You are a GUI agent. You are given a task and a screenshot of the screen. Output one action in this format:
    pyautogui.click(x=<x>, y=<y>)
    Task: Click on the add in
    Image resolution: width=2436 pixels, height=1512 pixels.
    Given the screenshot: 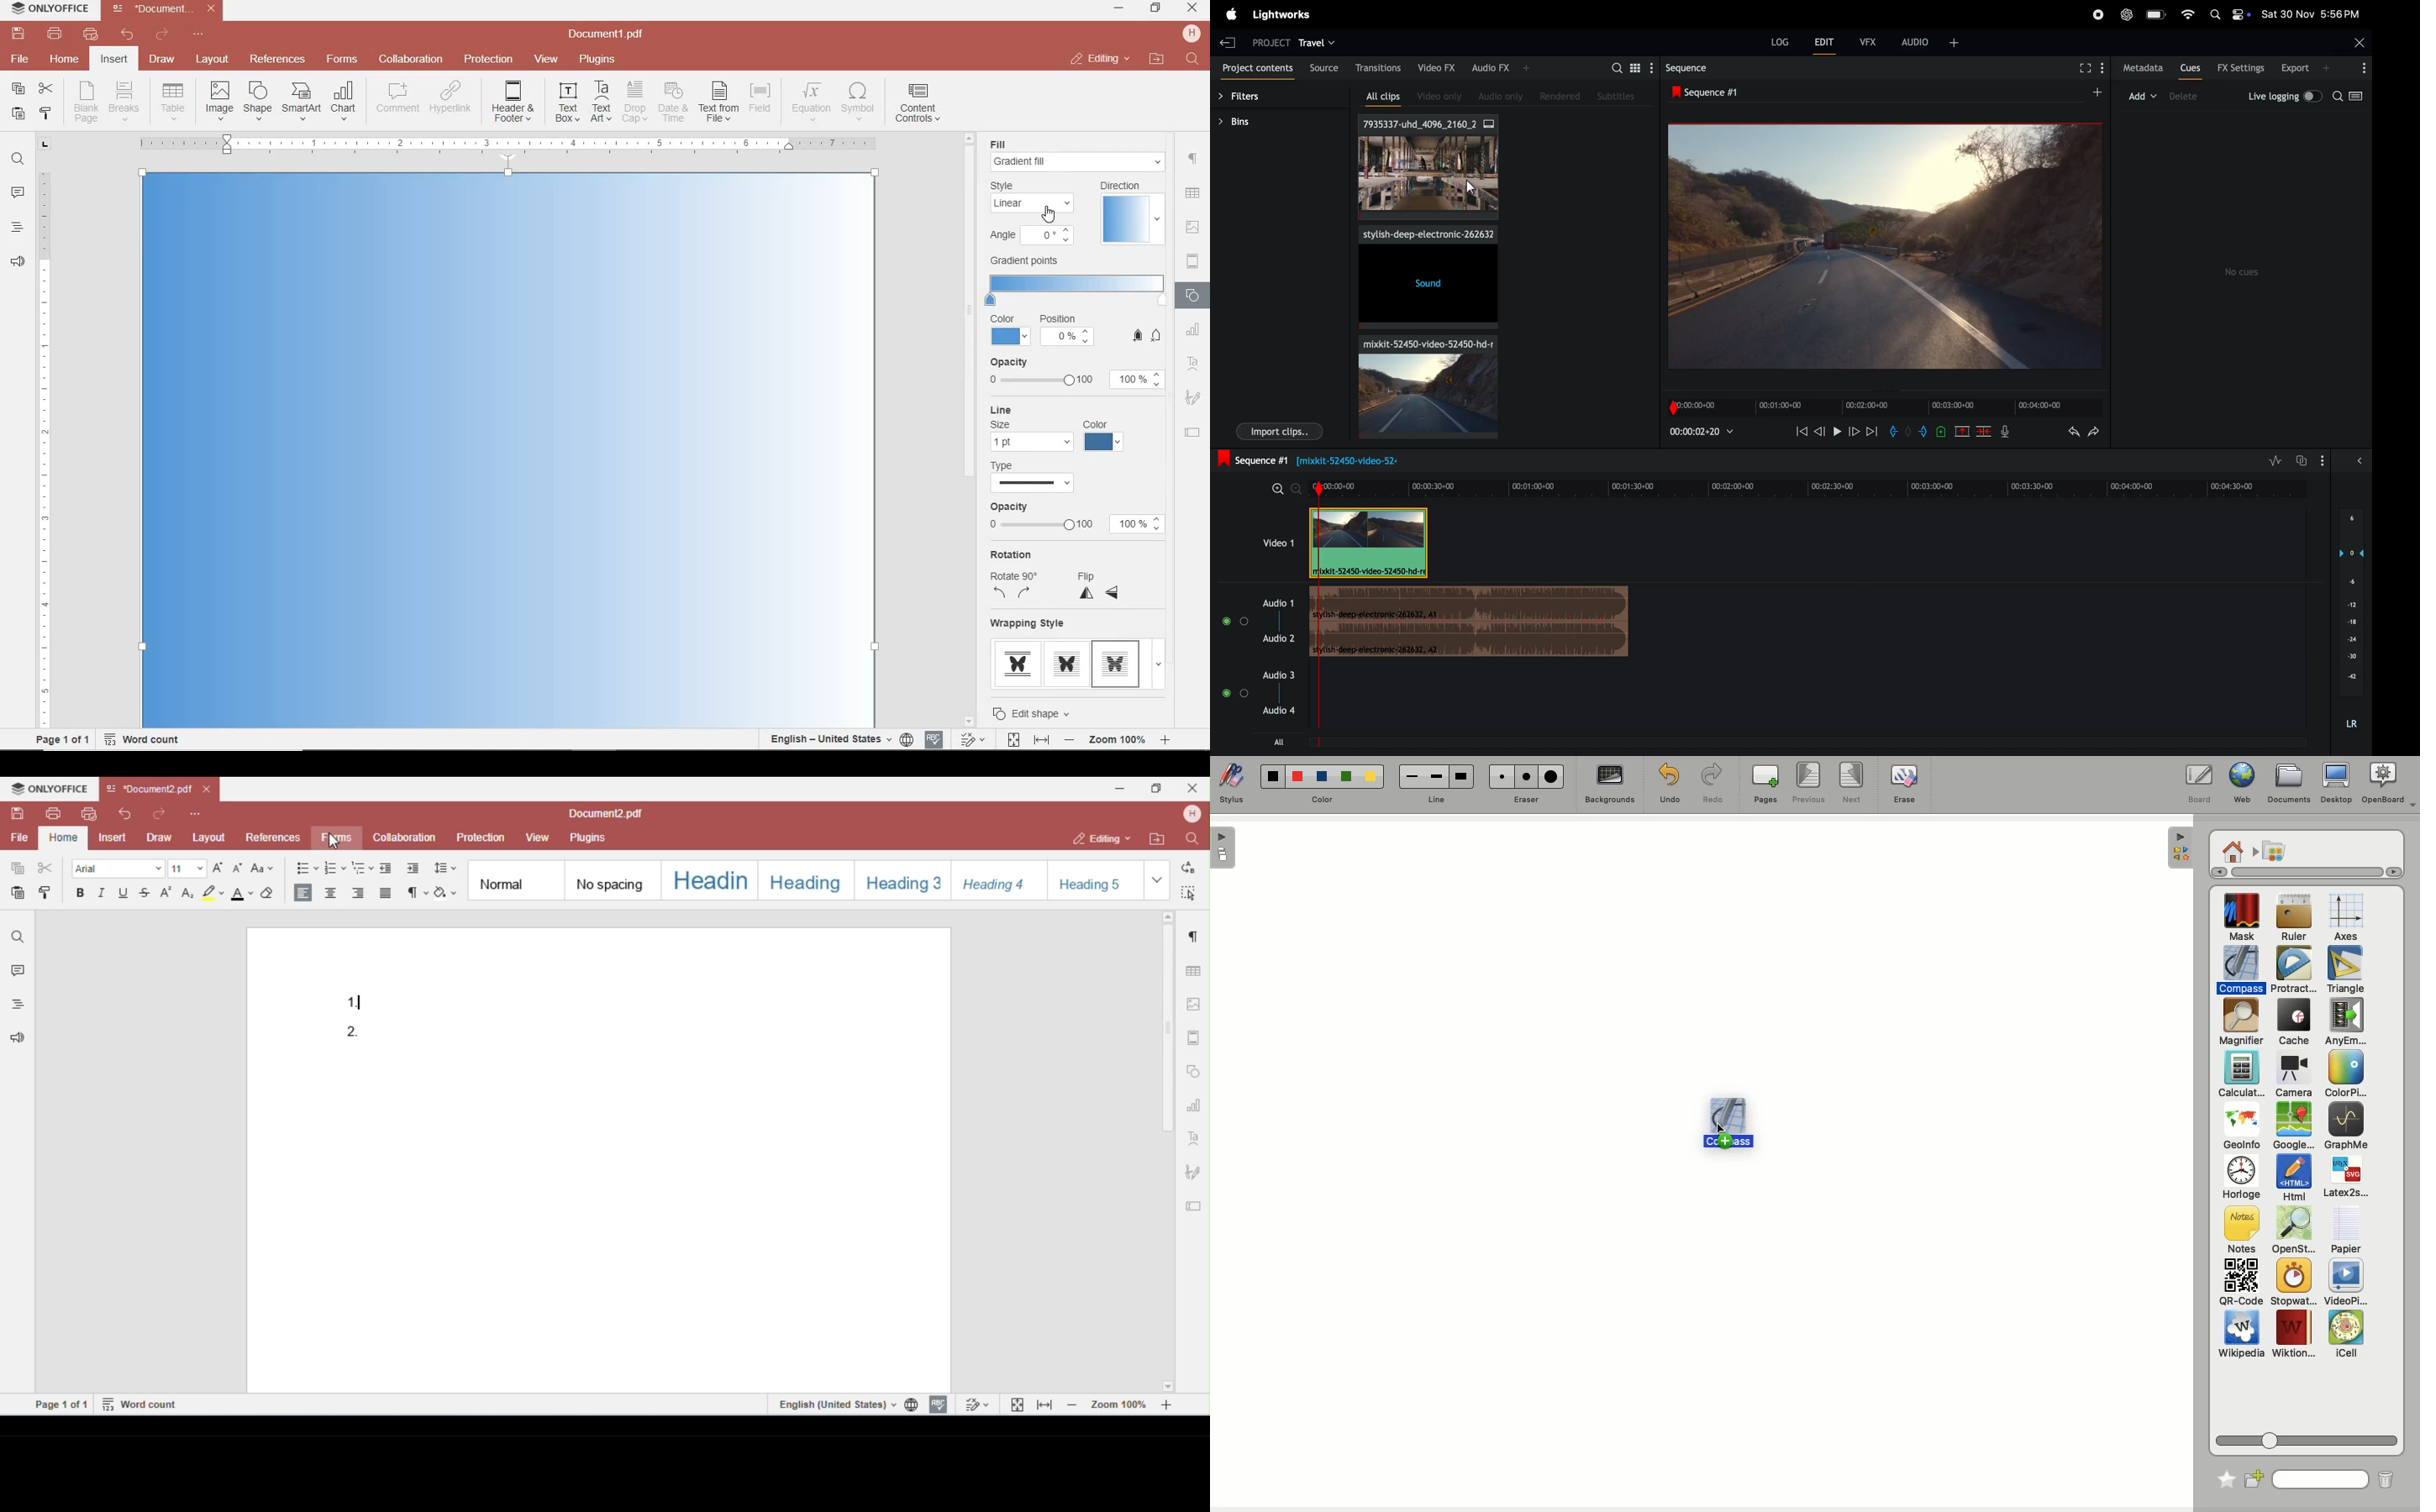 What is the action you would take?
    pyautogui.click(x=1894, y=431)
    